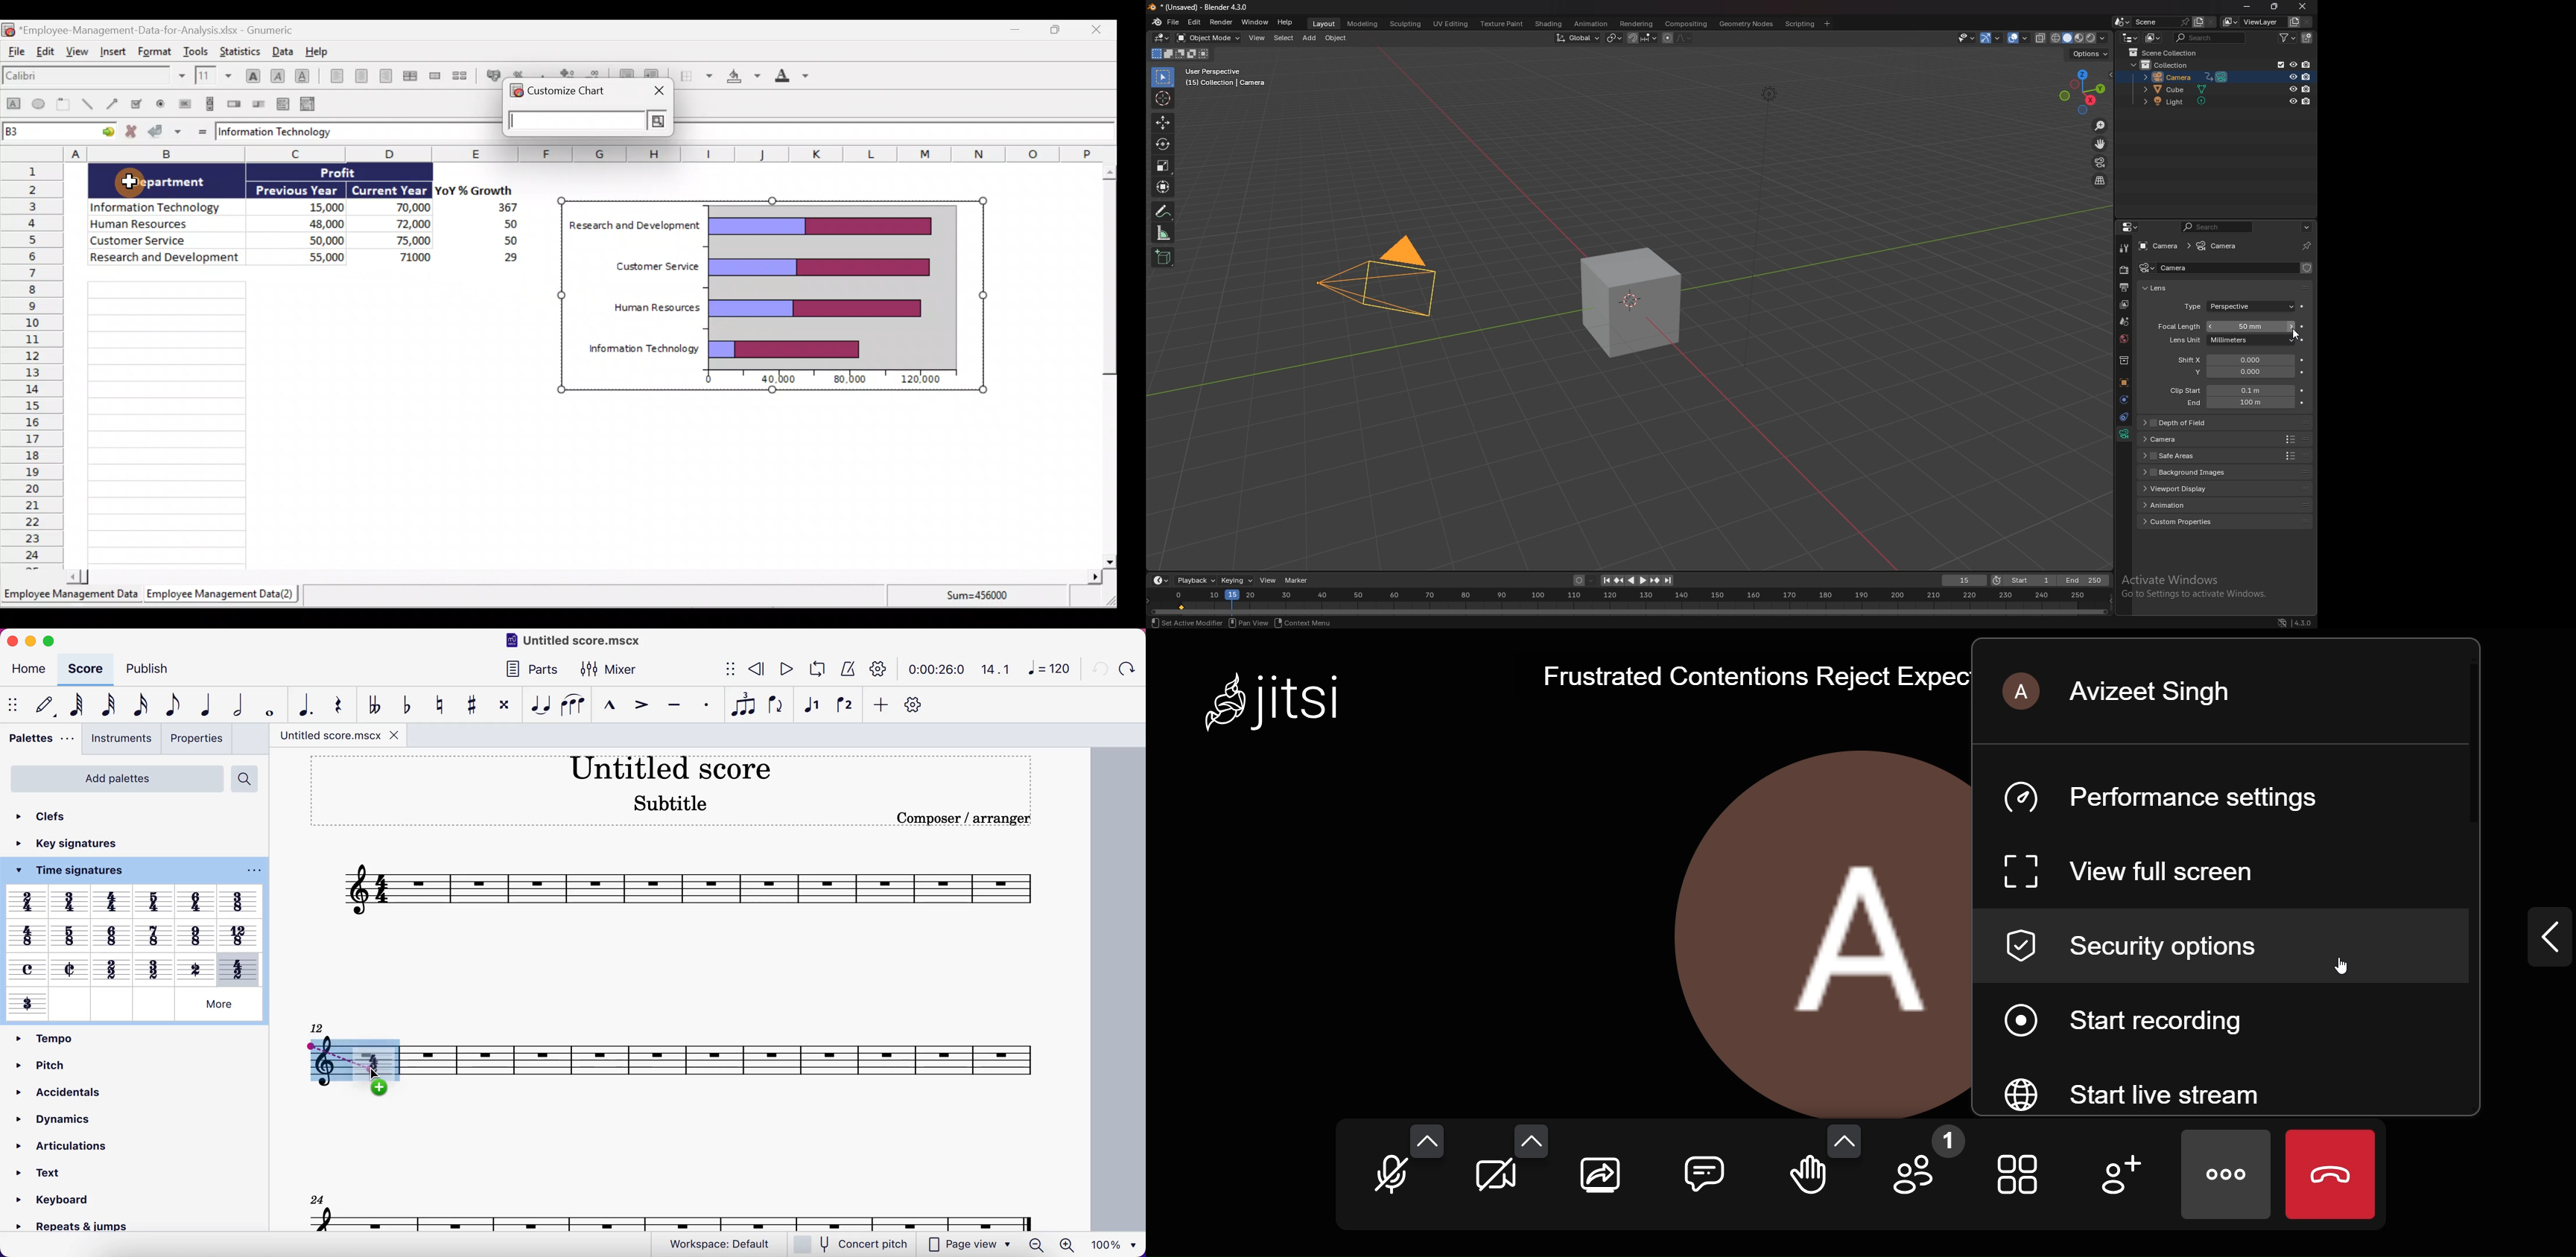 This screenshot has height=1260, width=2576. I want to click on marcato, so click(608, 703).